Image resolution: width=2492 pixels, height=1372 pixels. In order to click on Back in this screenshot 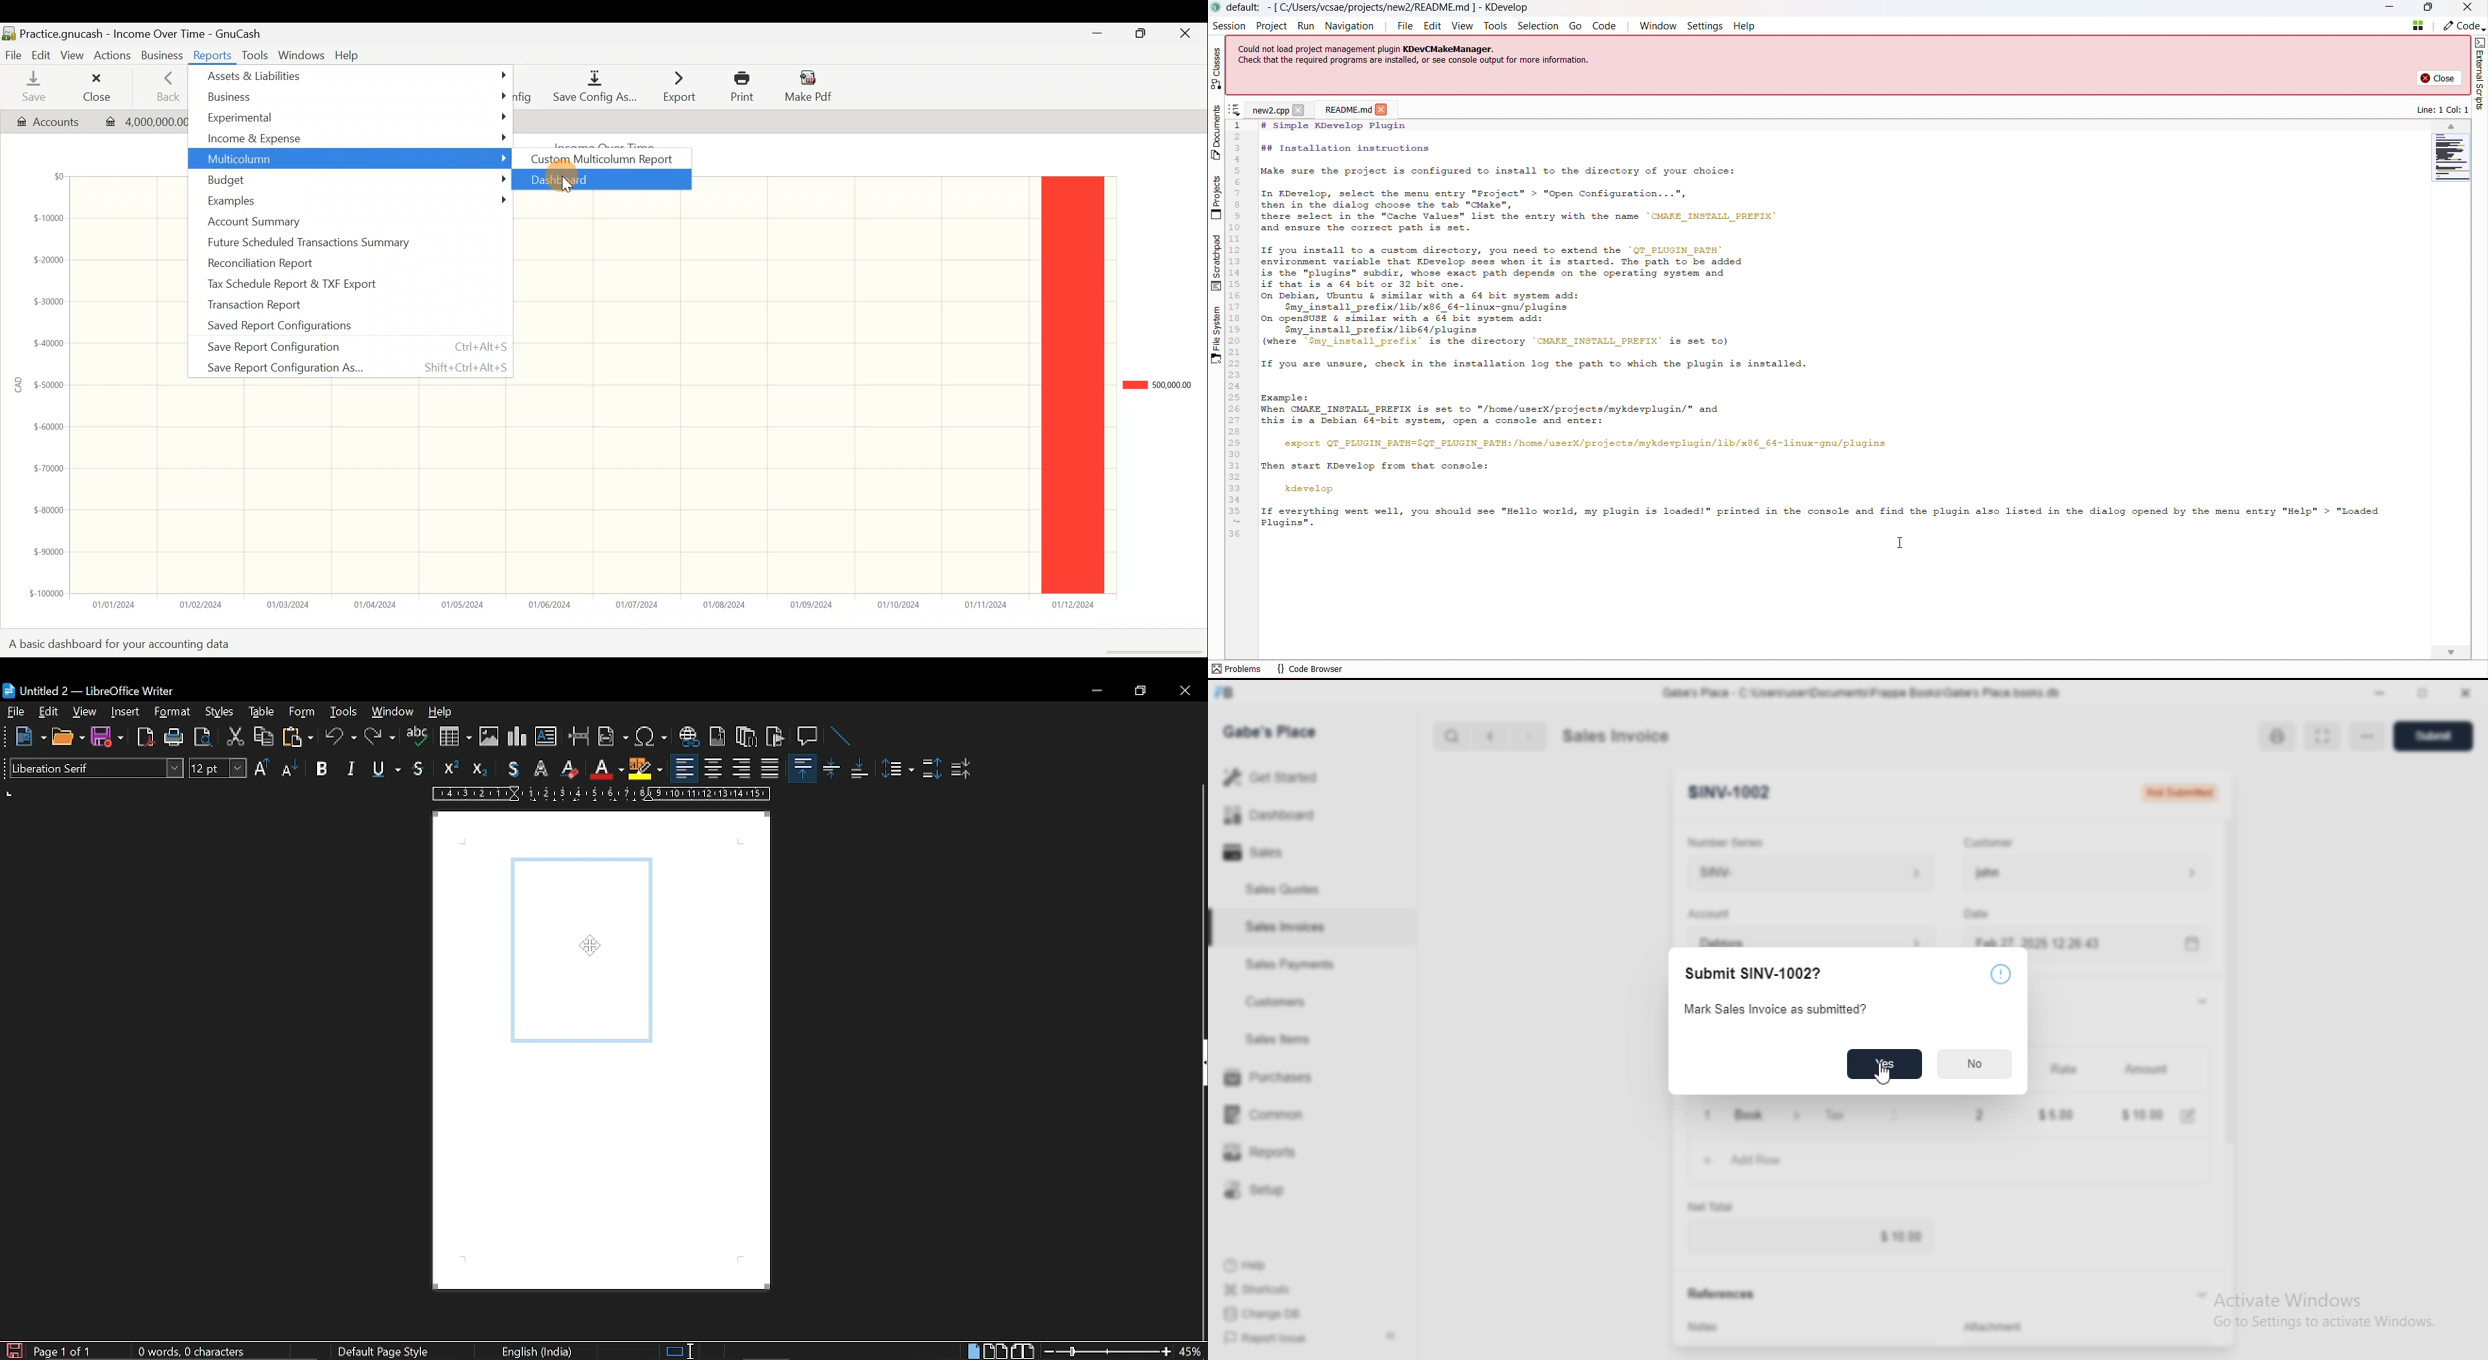, I will do `click(167, 85)`.